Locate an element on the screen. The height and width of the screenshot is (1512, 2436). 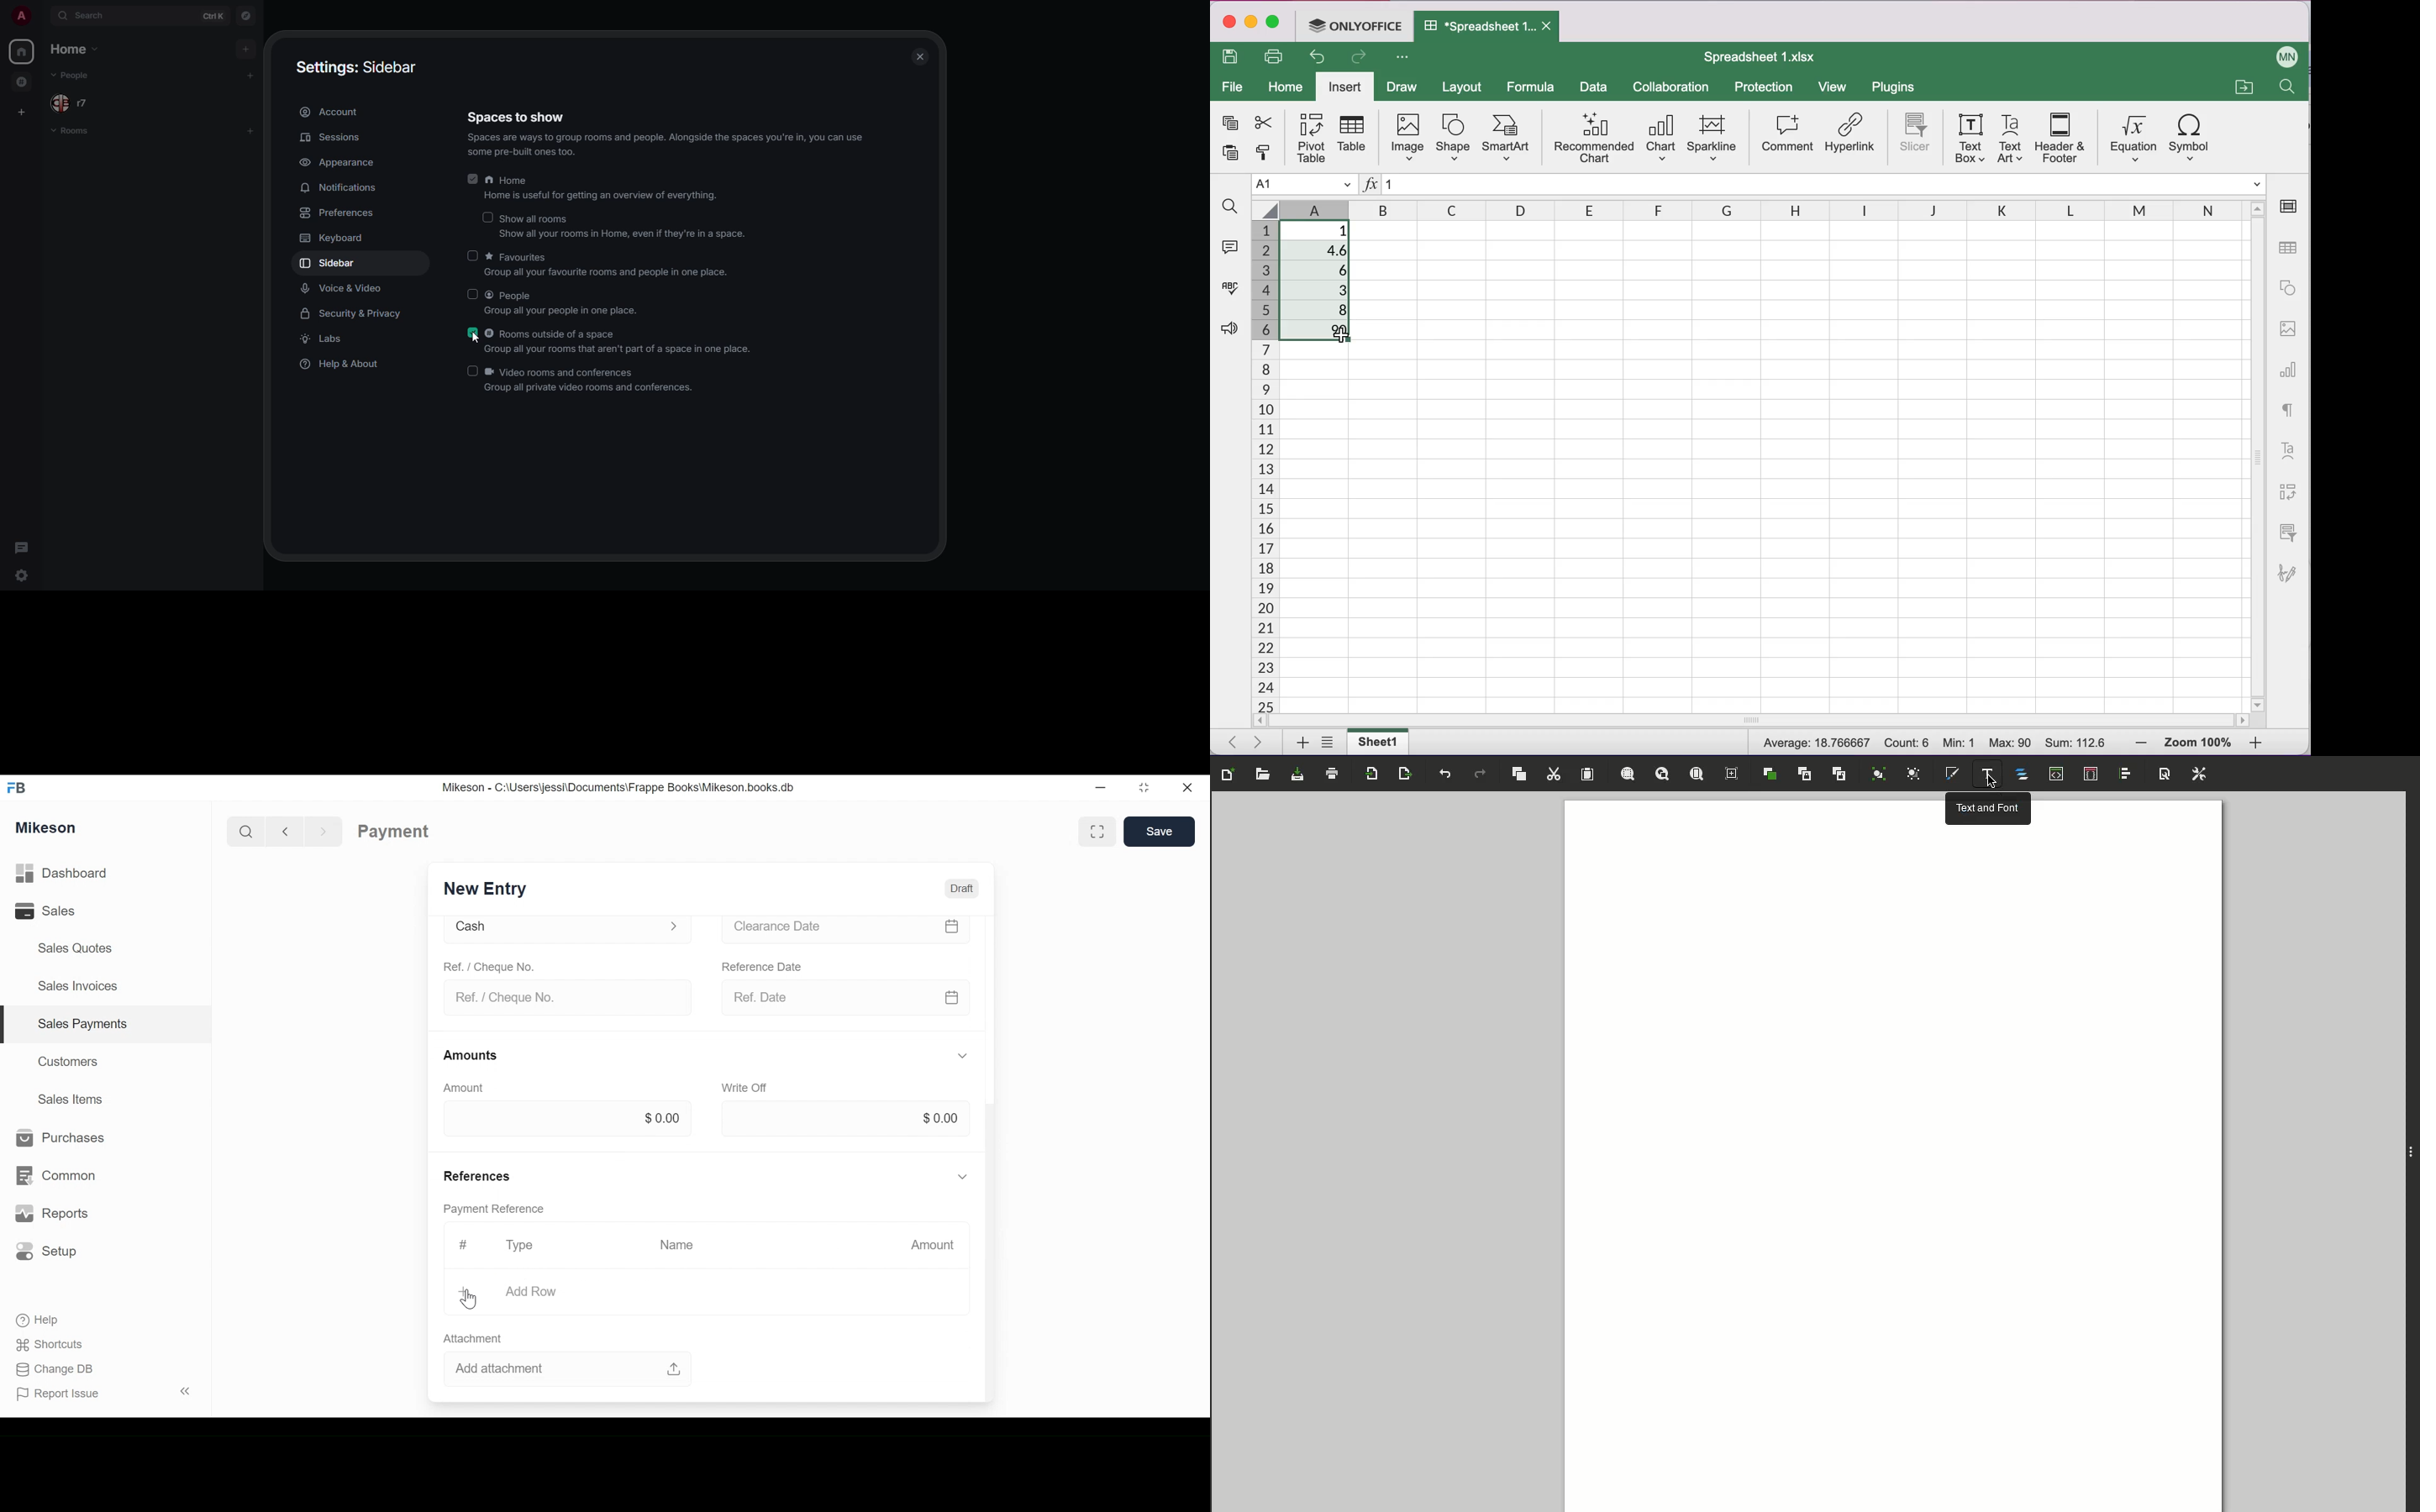
quick settings is located at coordinates (20, 575).